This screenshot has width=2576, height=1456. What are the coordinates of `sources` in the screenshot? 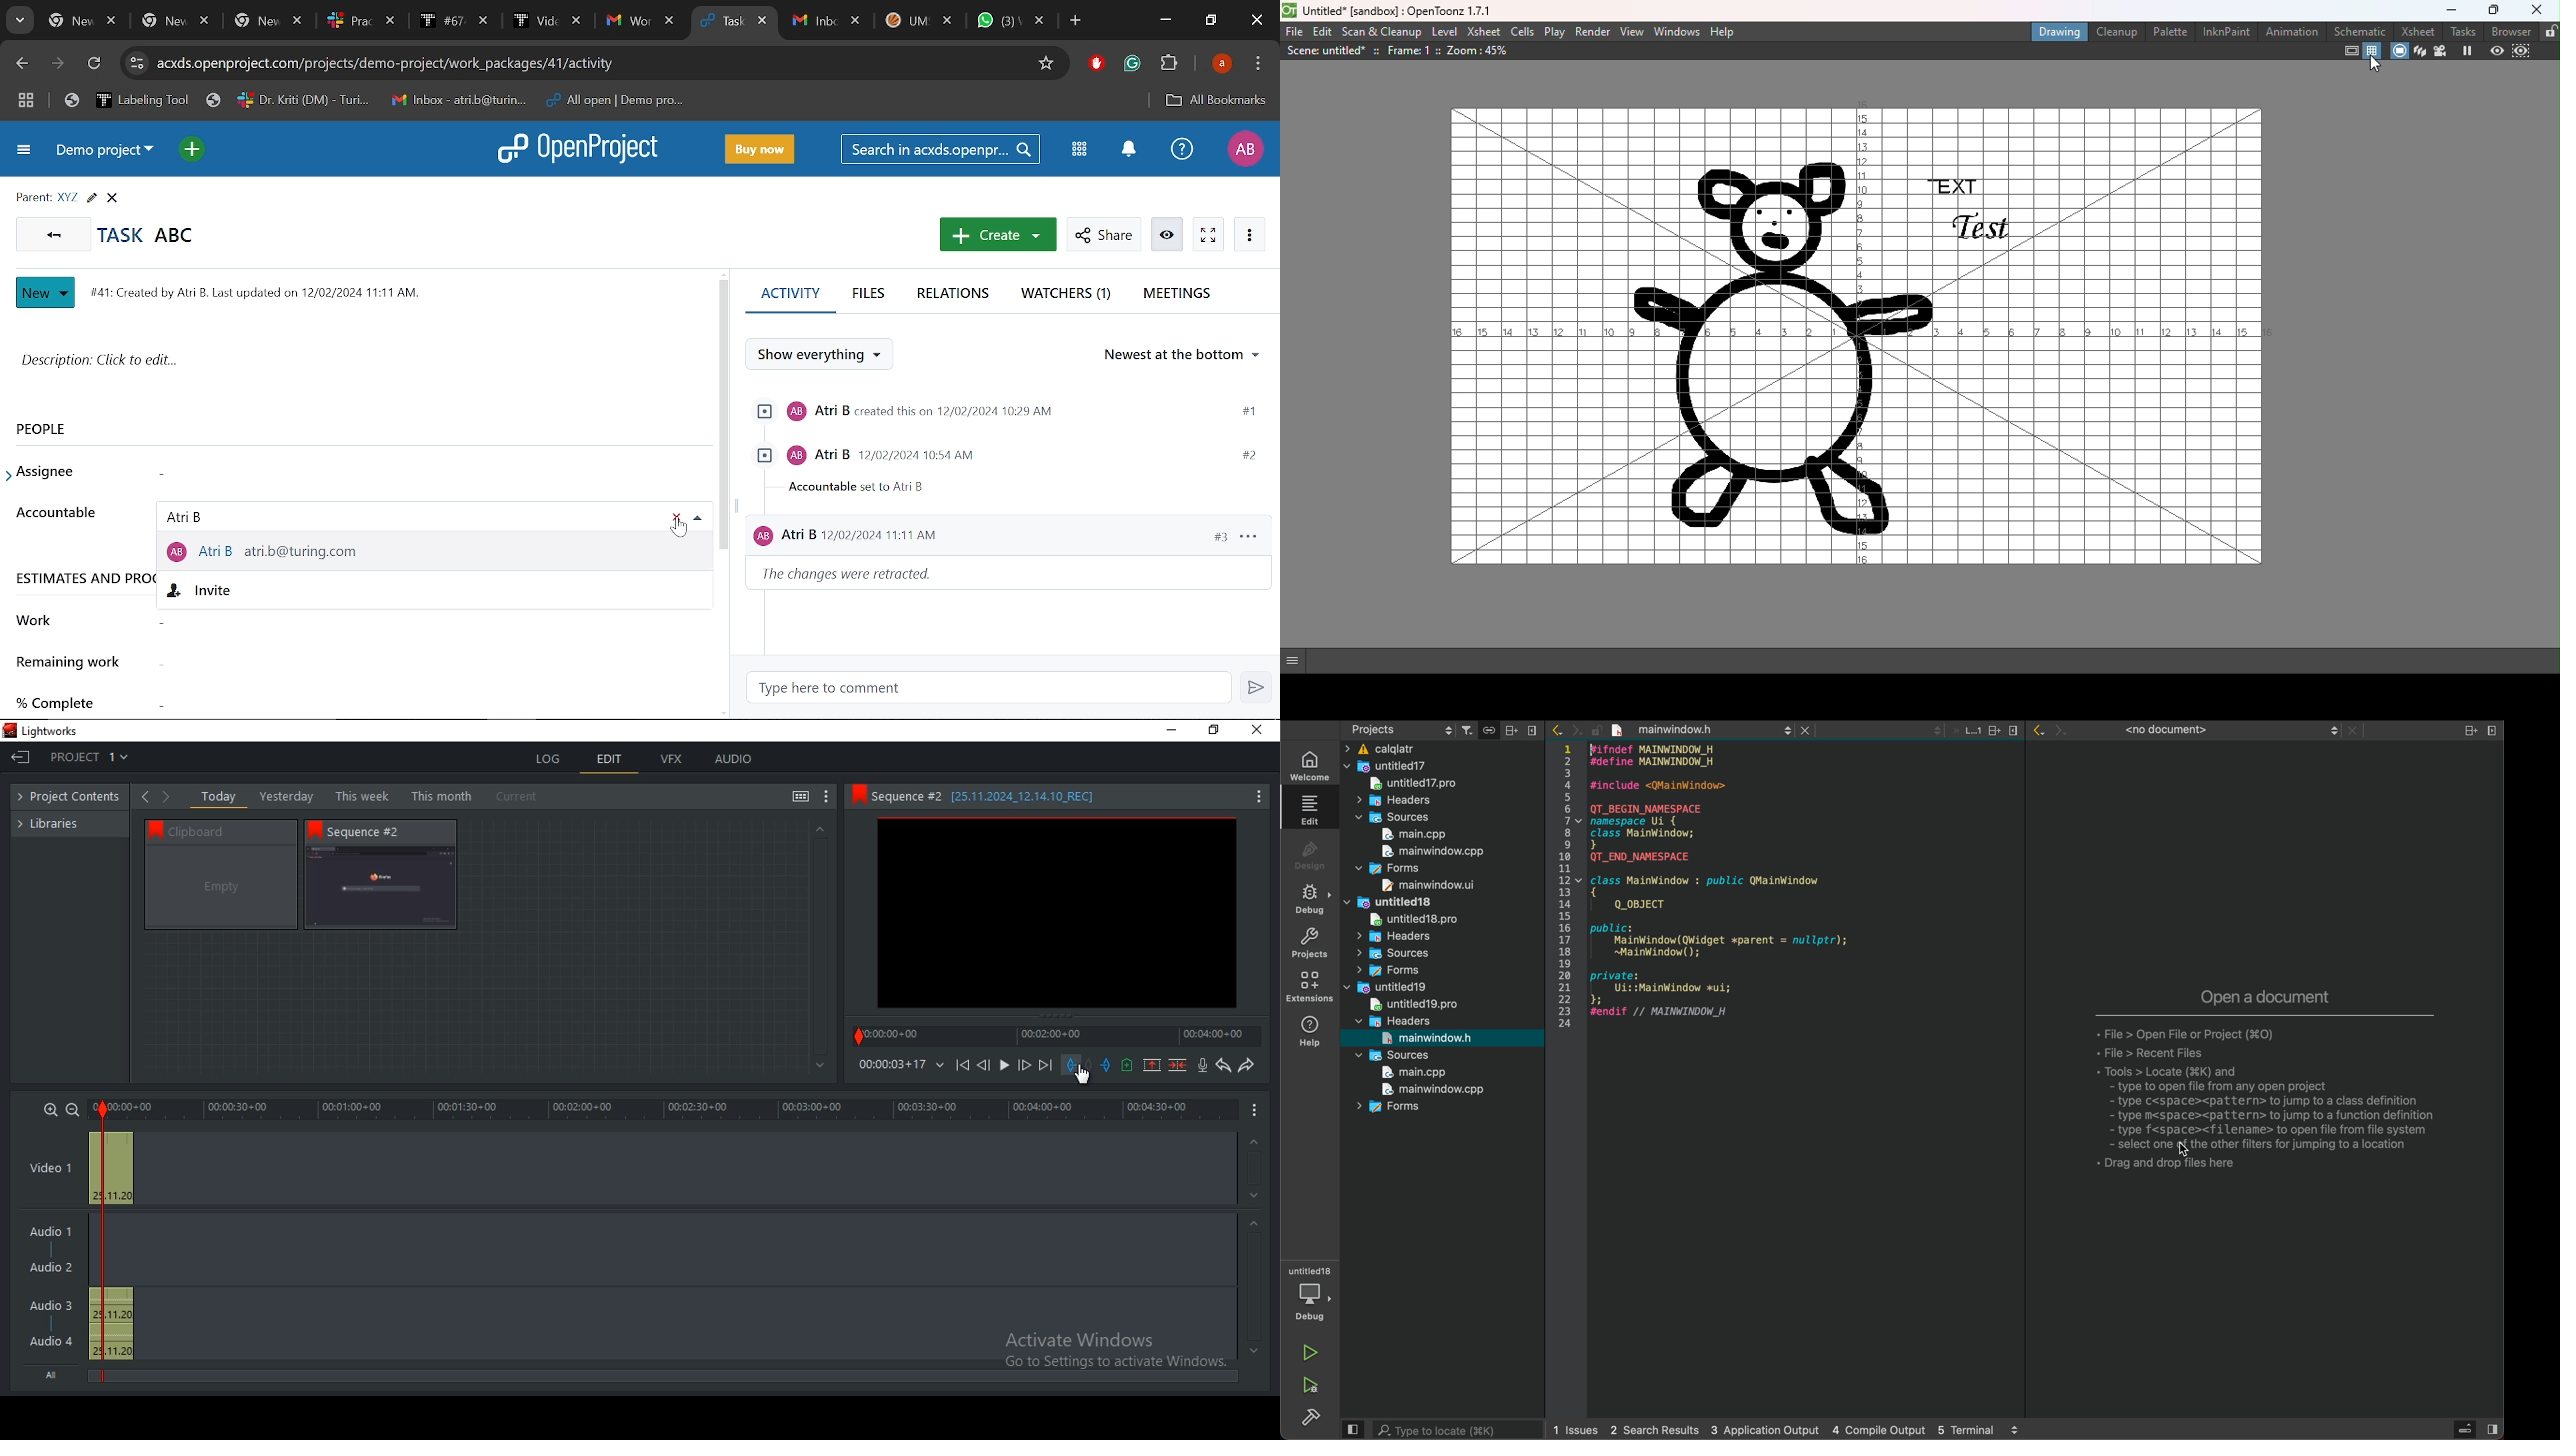 It's located at (1390, 953).